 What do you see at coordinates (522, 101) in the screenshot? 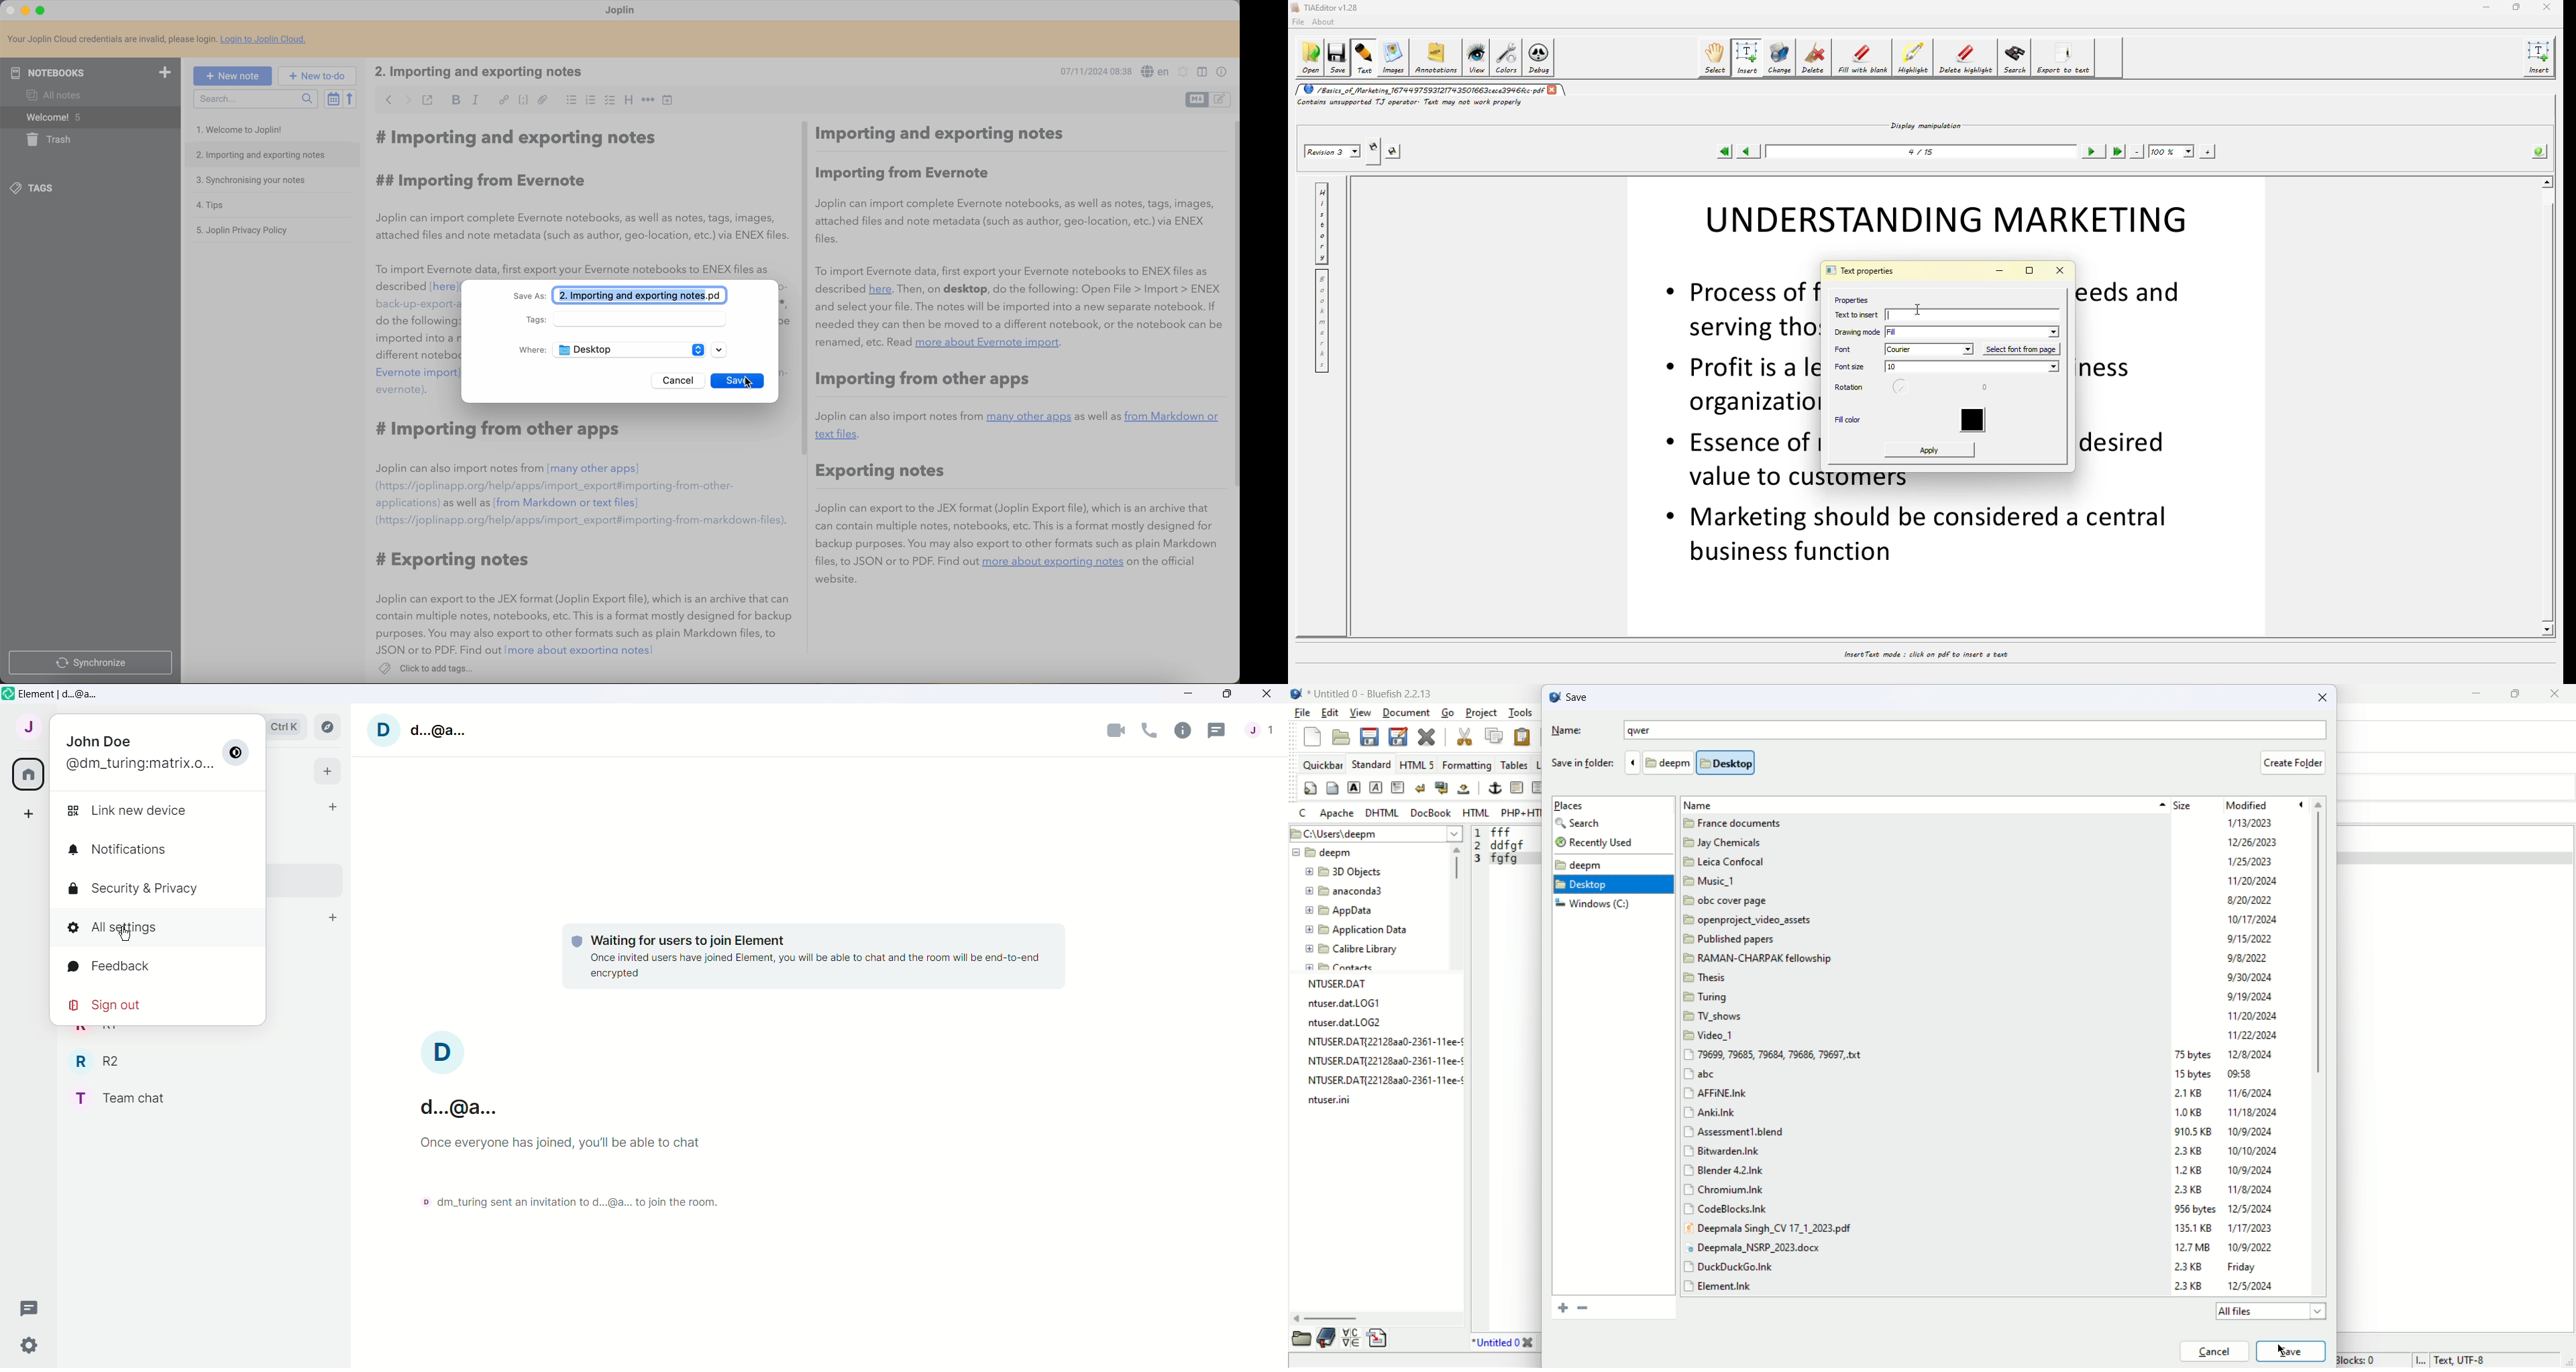
I see `code` at bounding box center [522, 101].